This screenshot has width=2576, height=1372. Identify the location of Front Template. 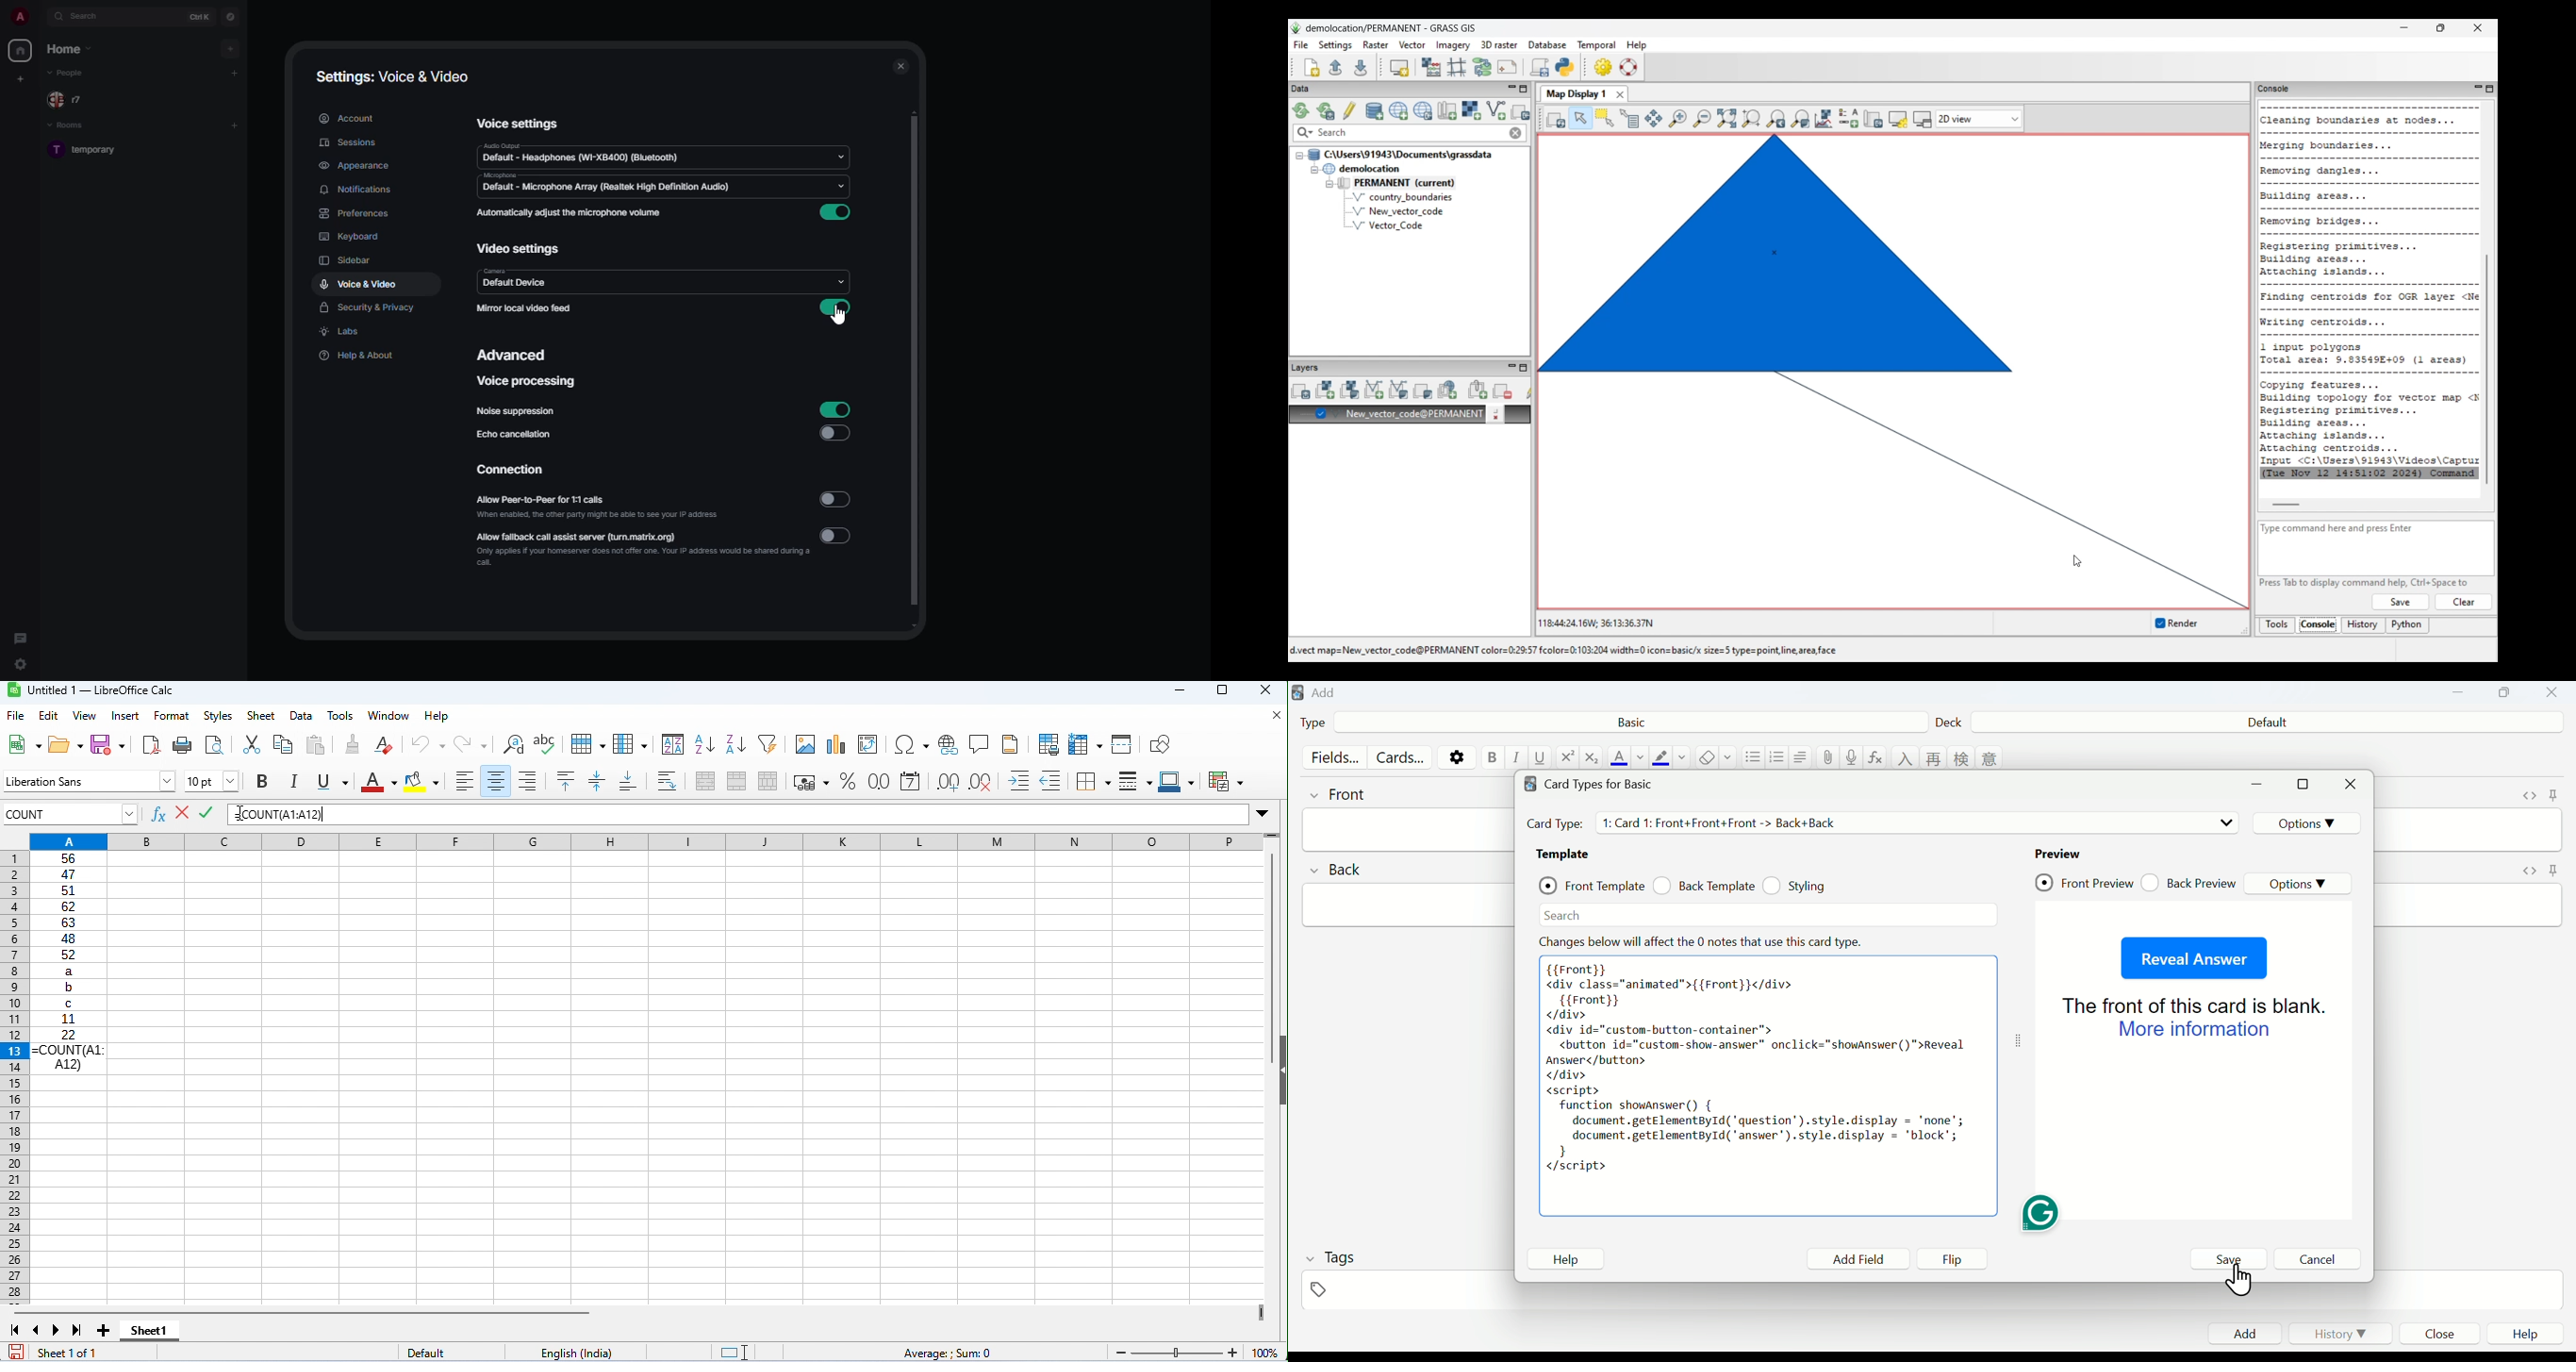
(1590, 884).